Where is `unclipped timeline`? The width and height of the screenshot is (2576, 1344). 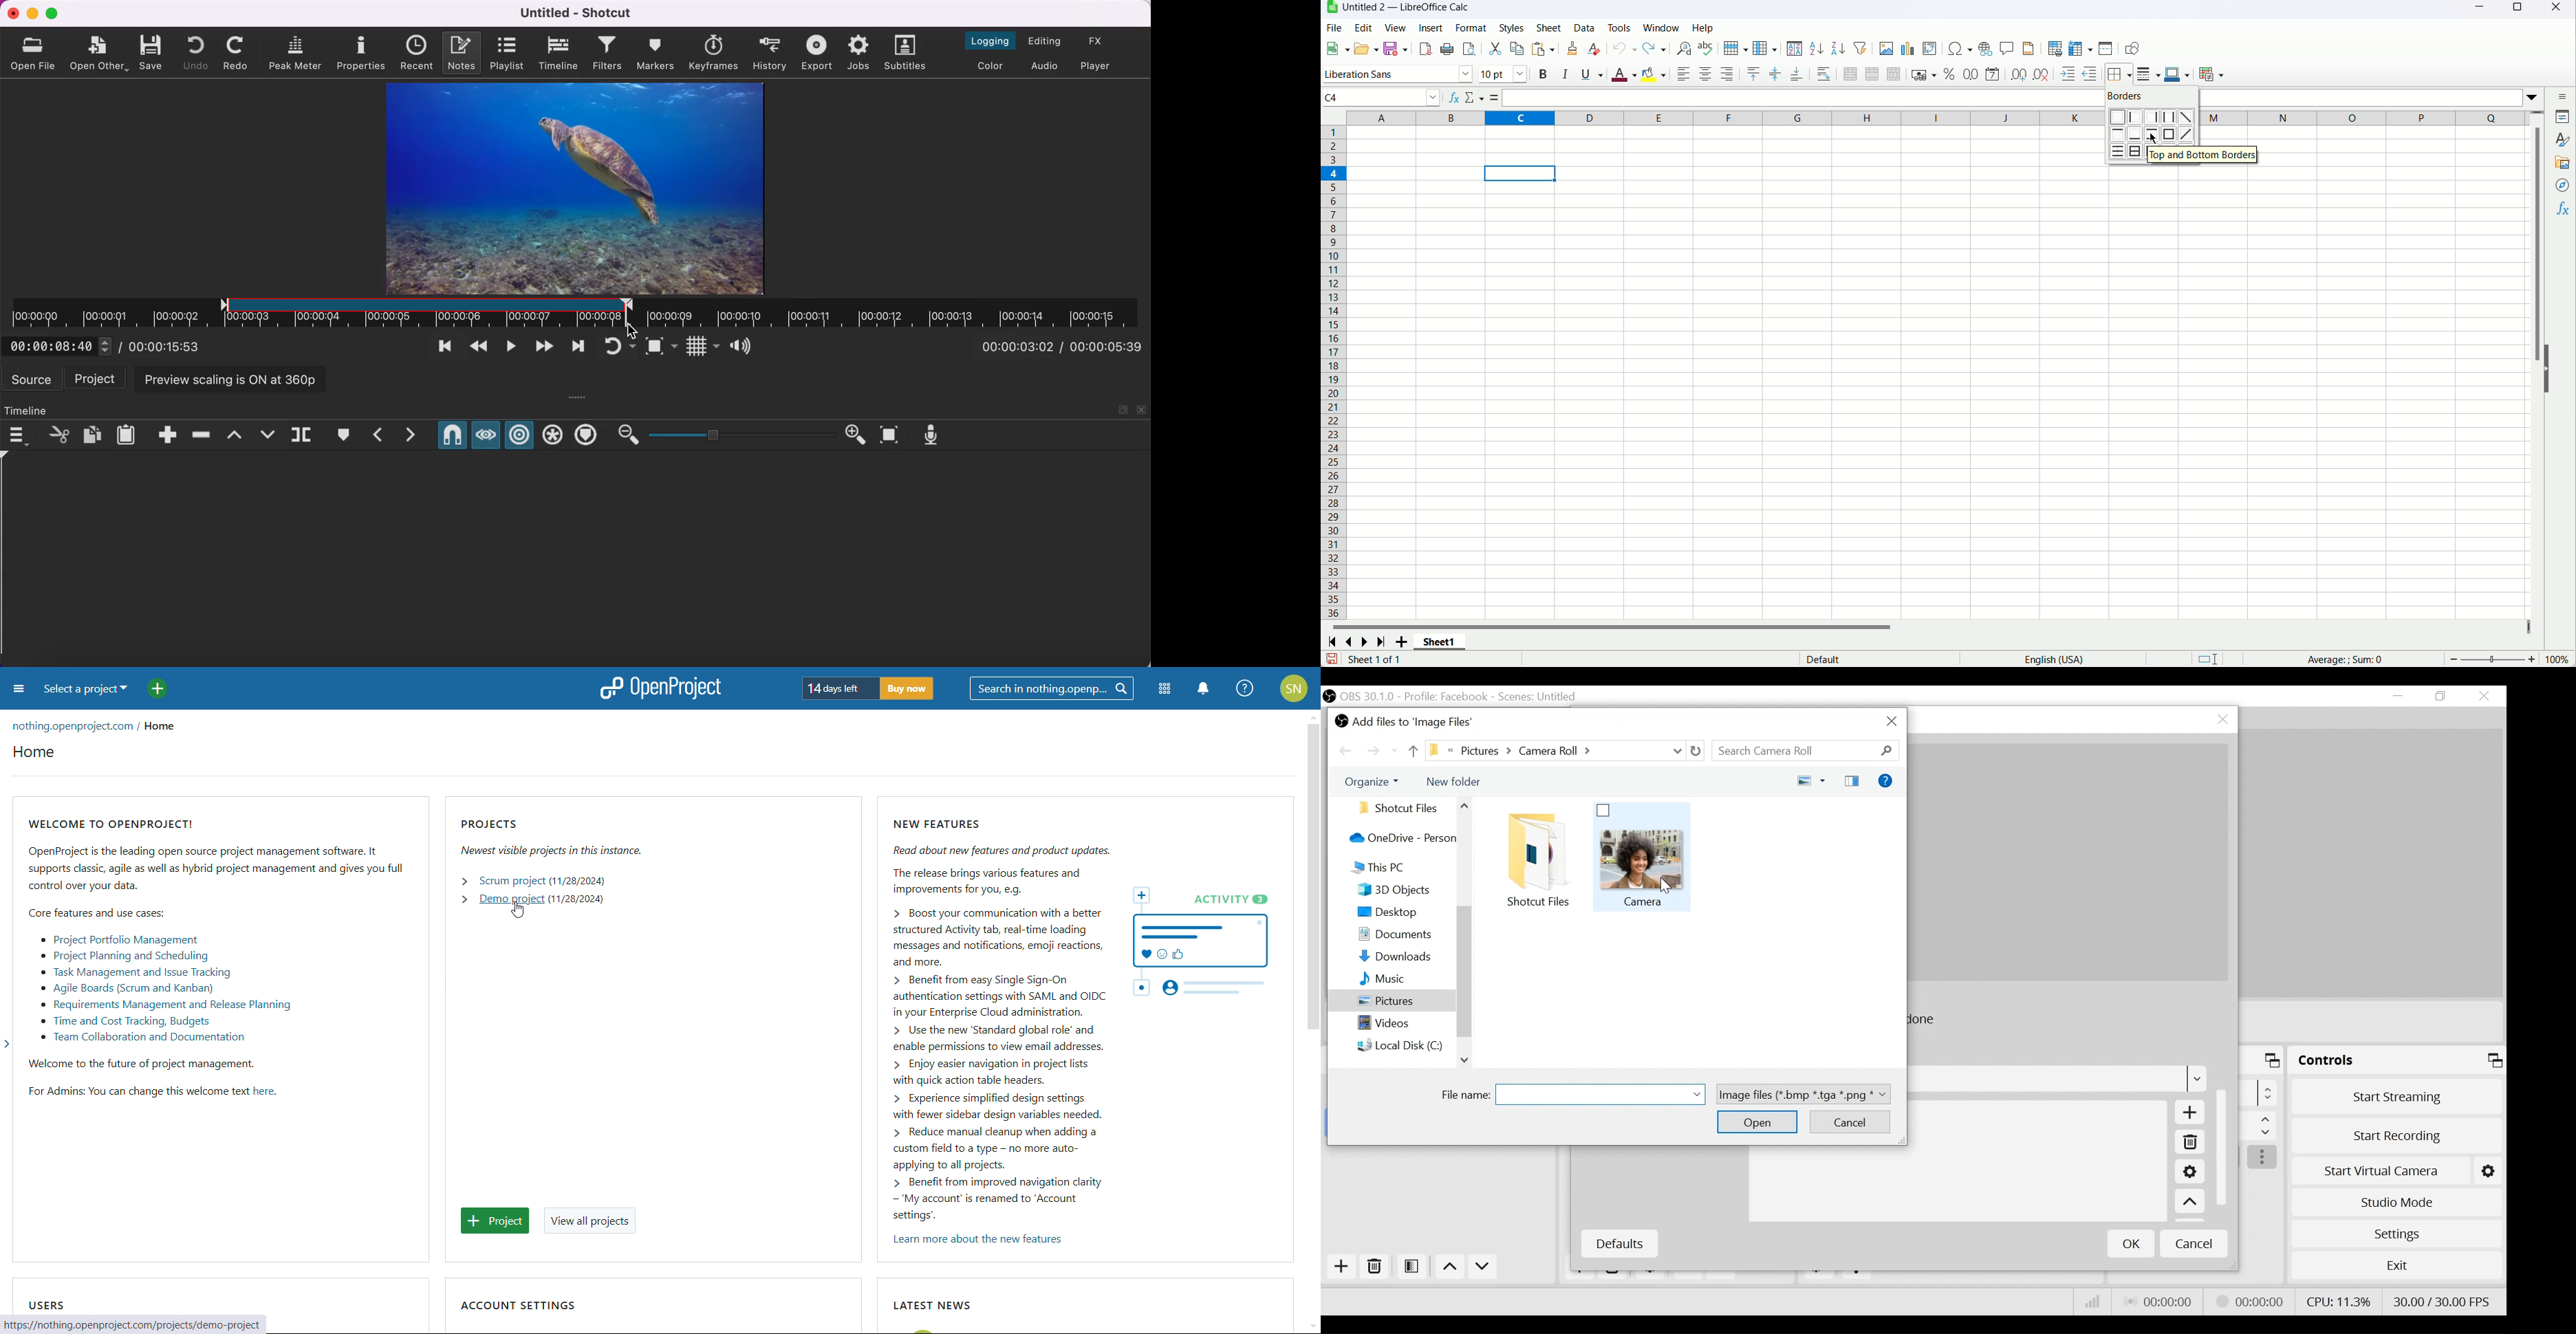
unclipped timeline is located at coordinates (891, 313).